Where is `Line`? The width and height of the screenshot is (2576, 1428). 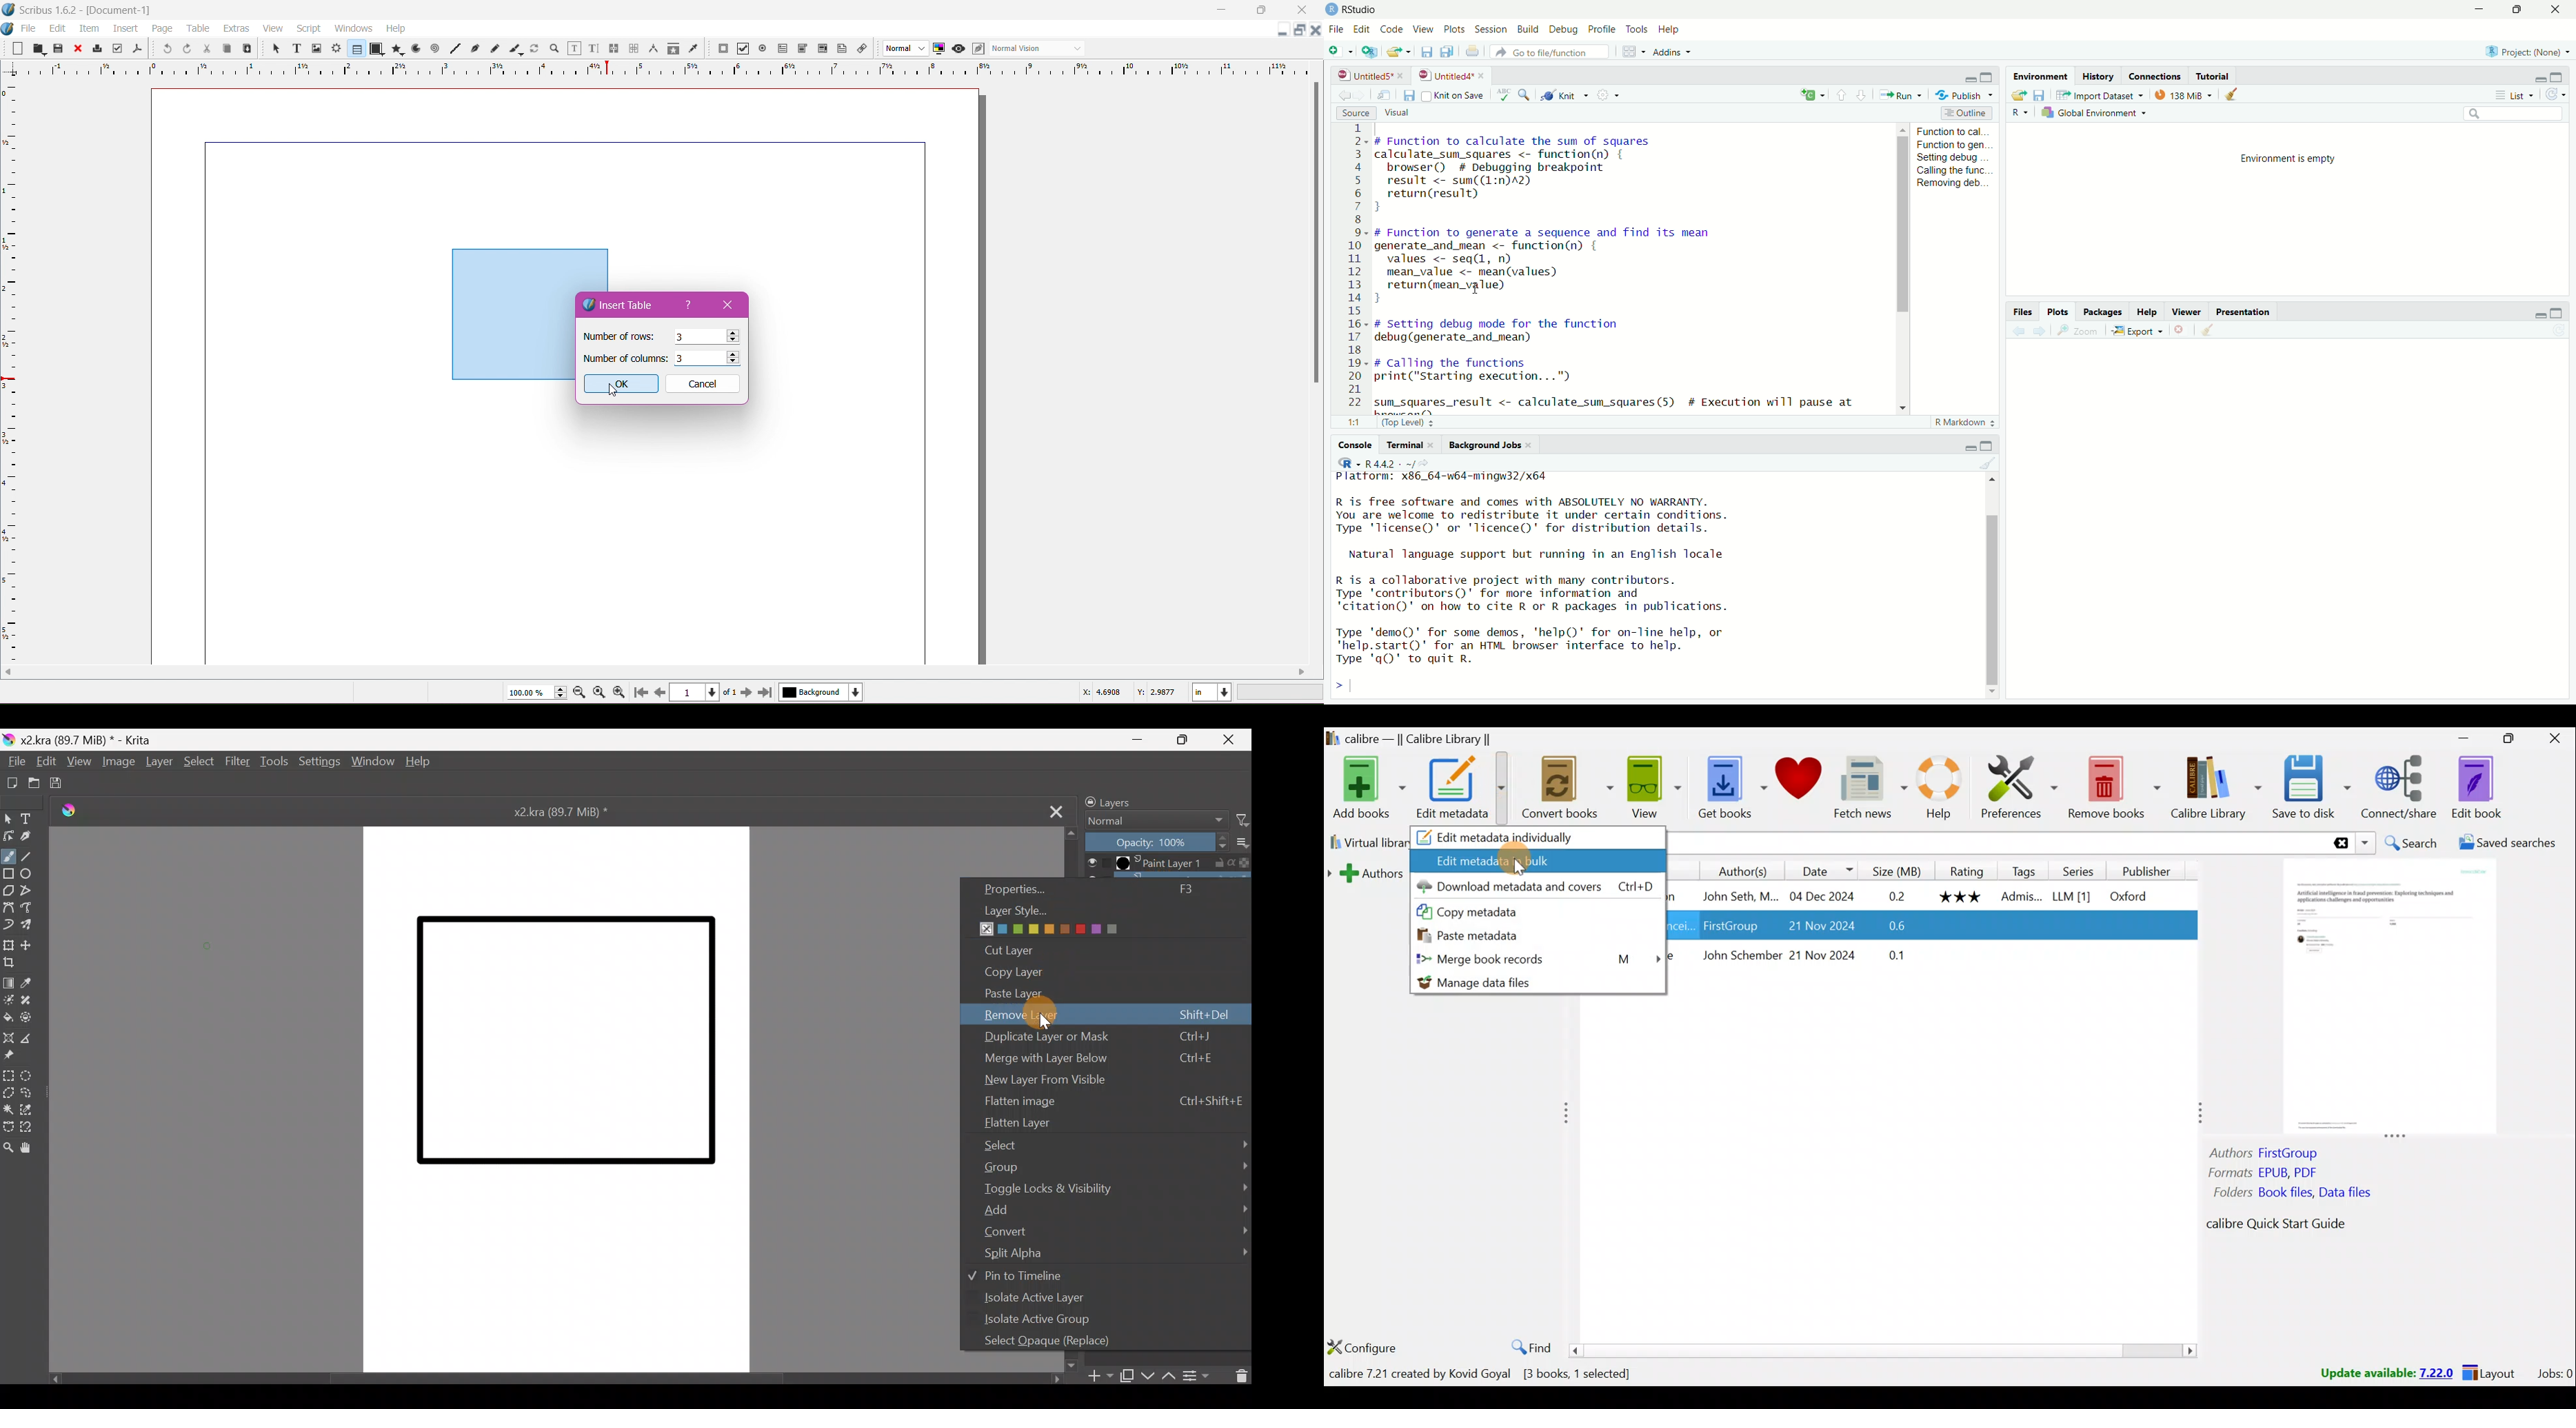 Line is located at coordinates (453, 49).